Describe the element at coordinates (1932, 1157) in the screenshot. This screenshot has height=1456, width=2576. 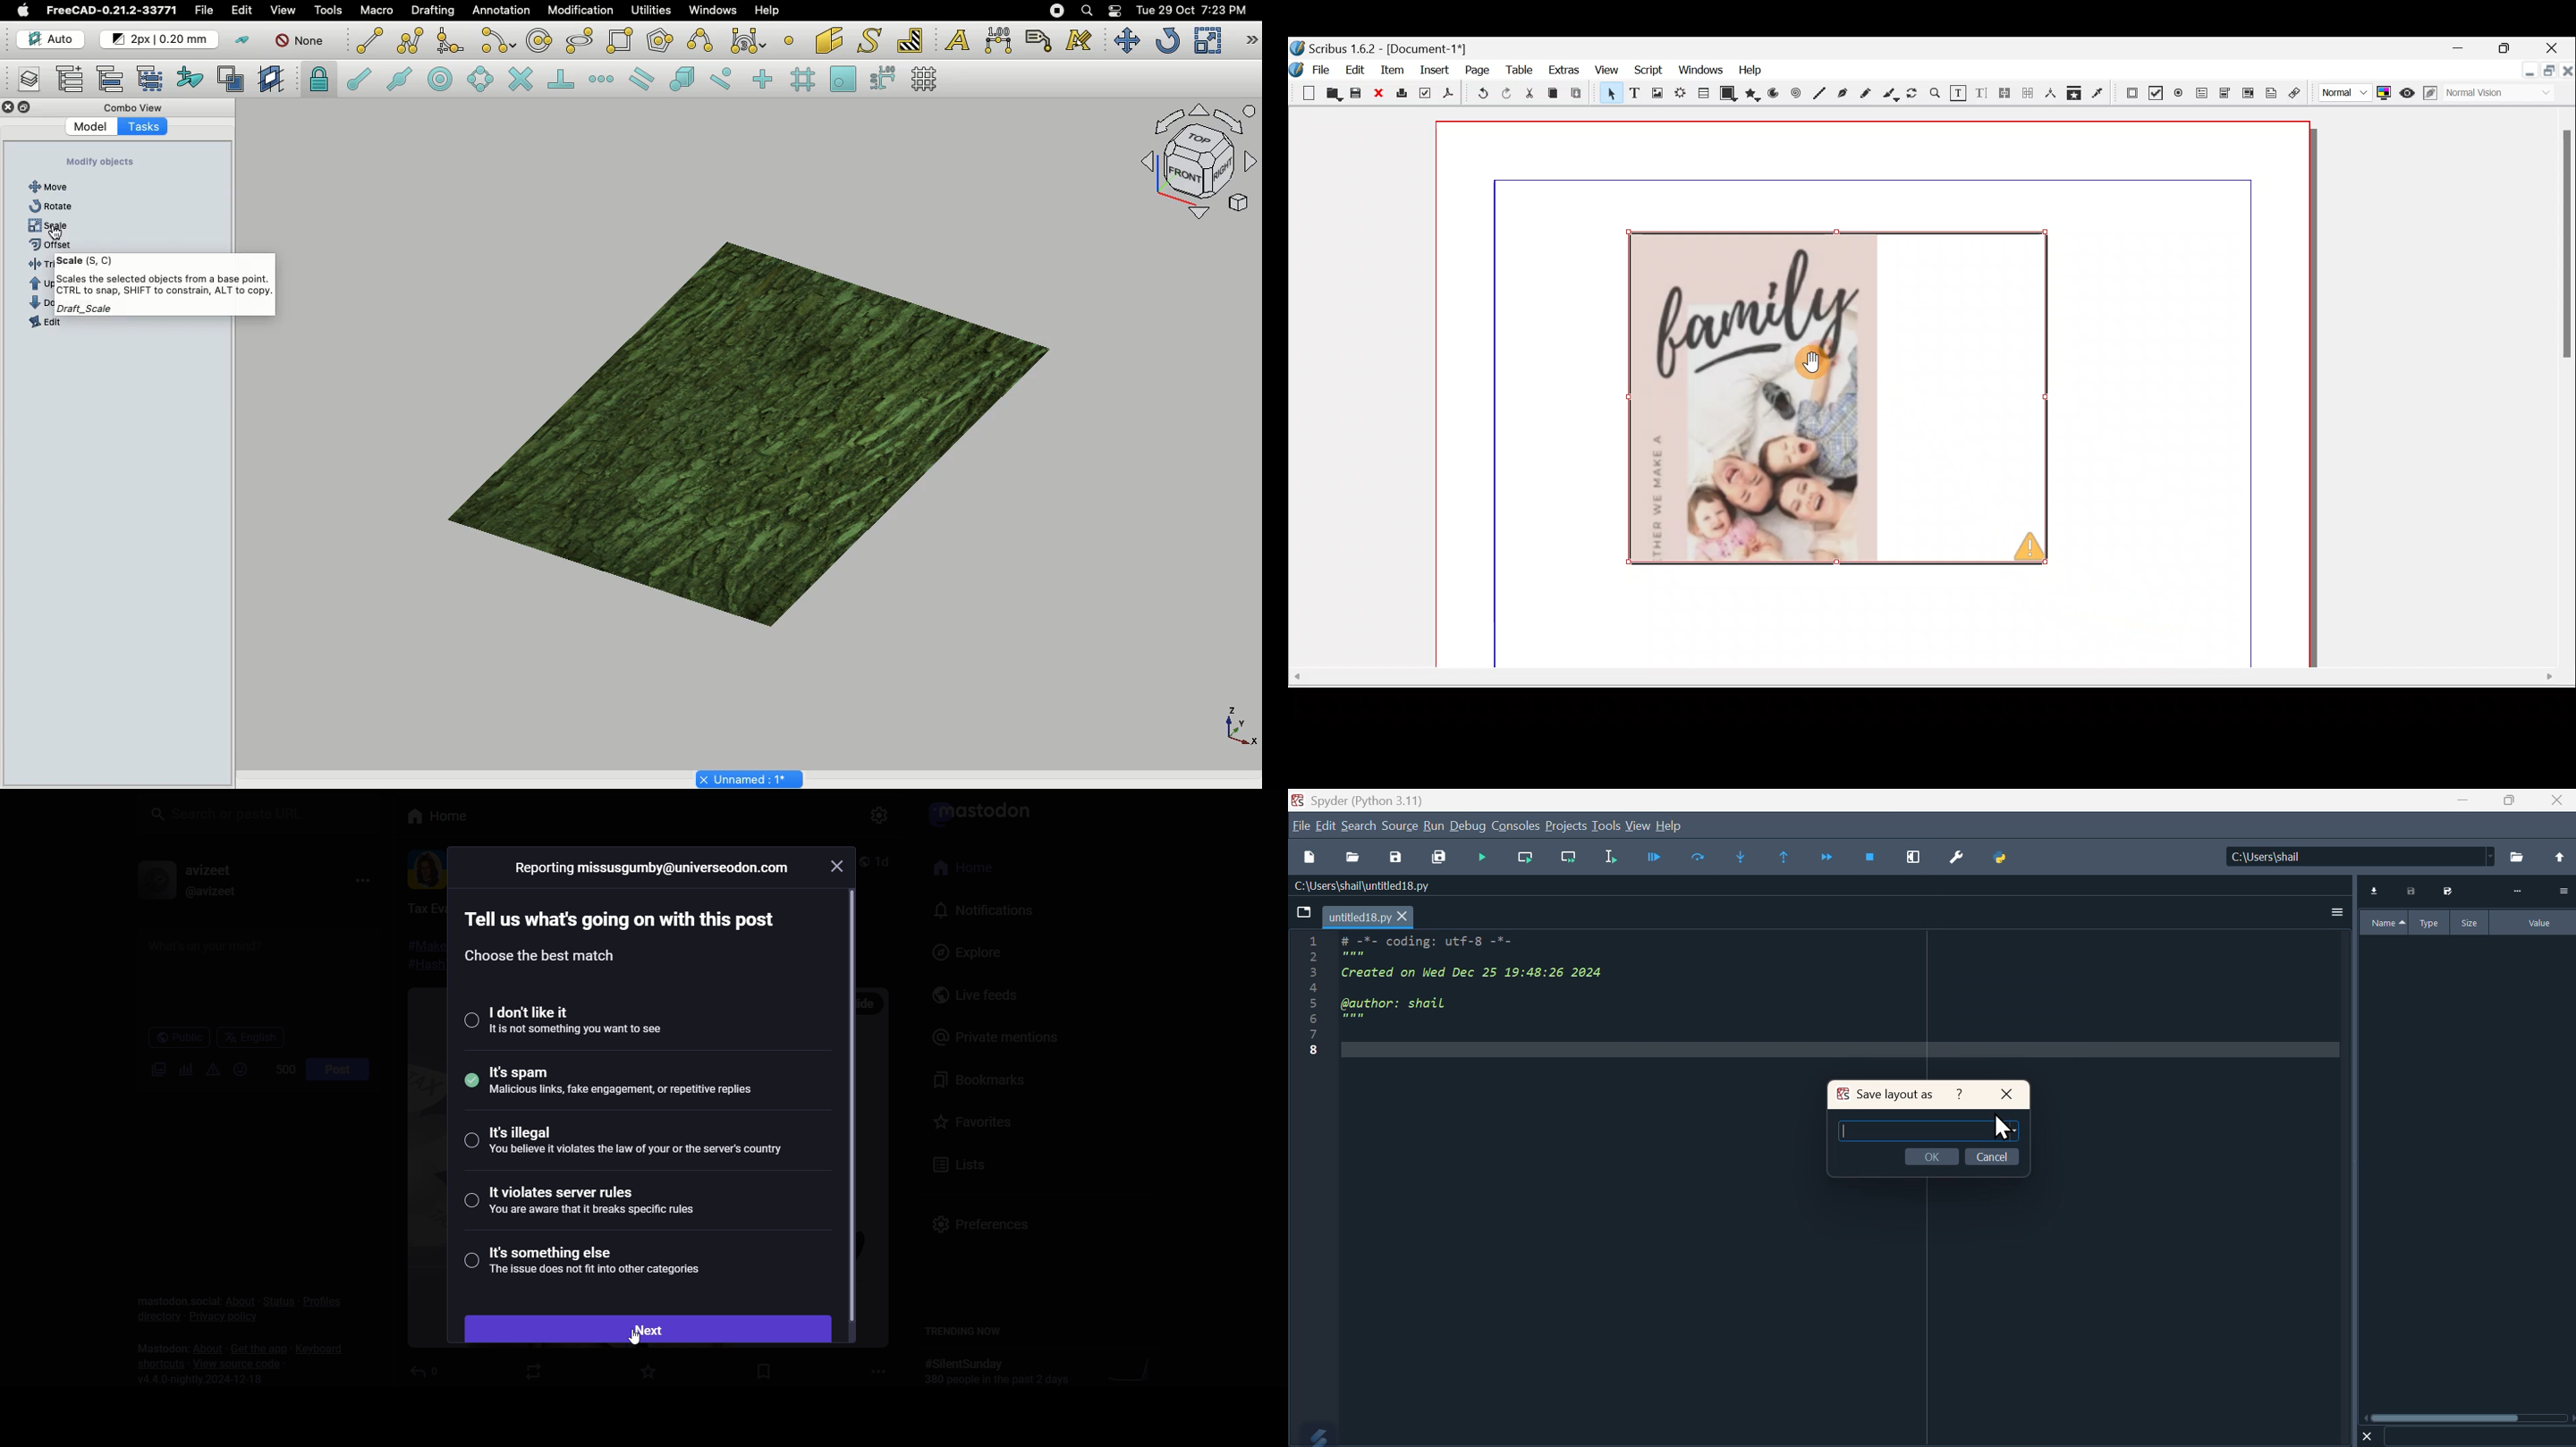
I see `OK` at that location.